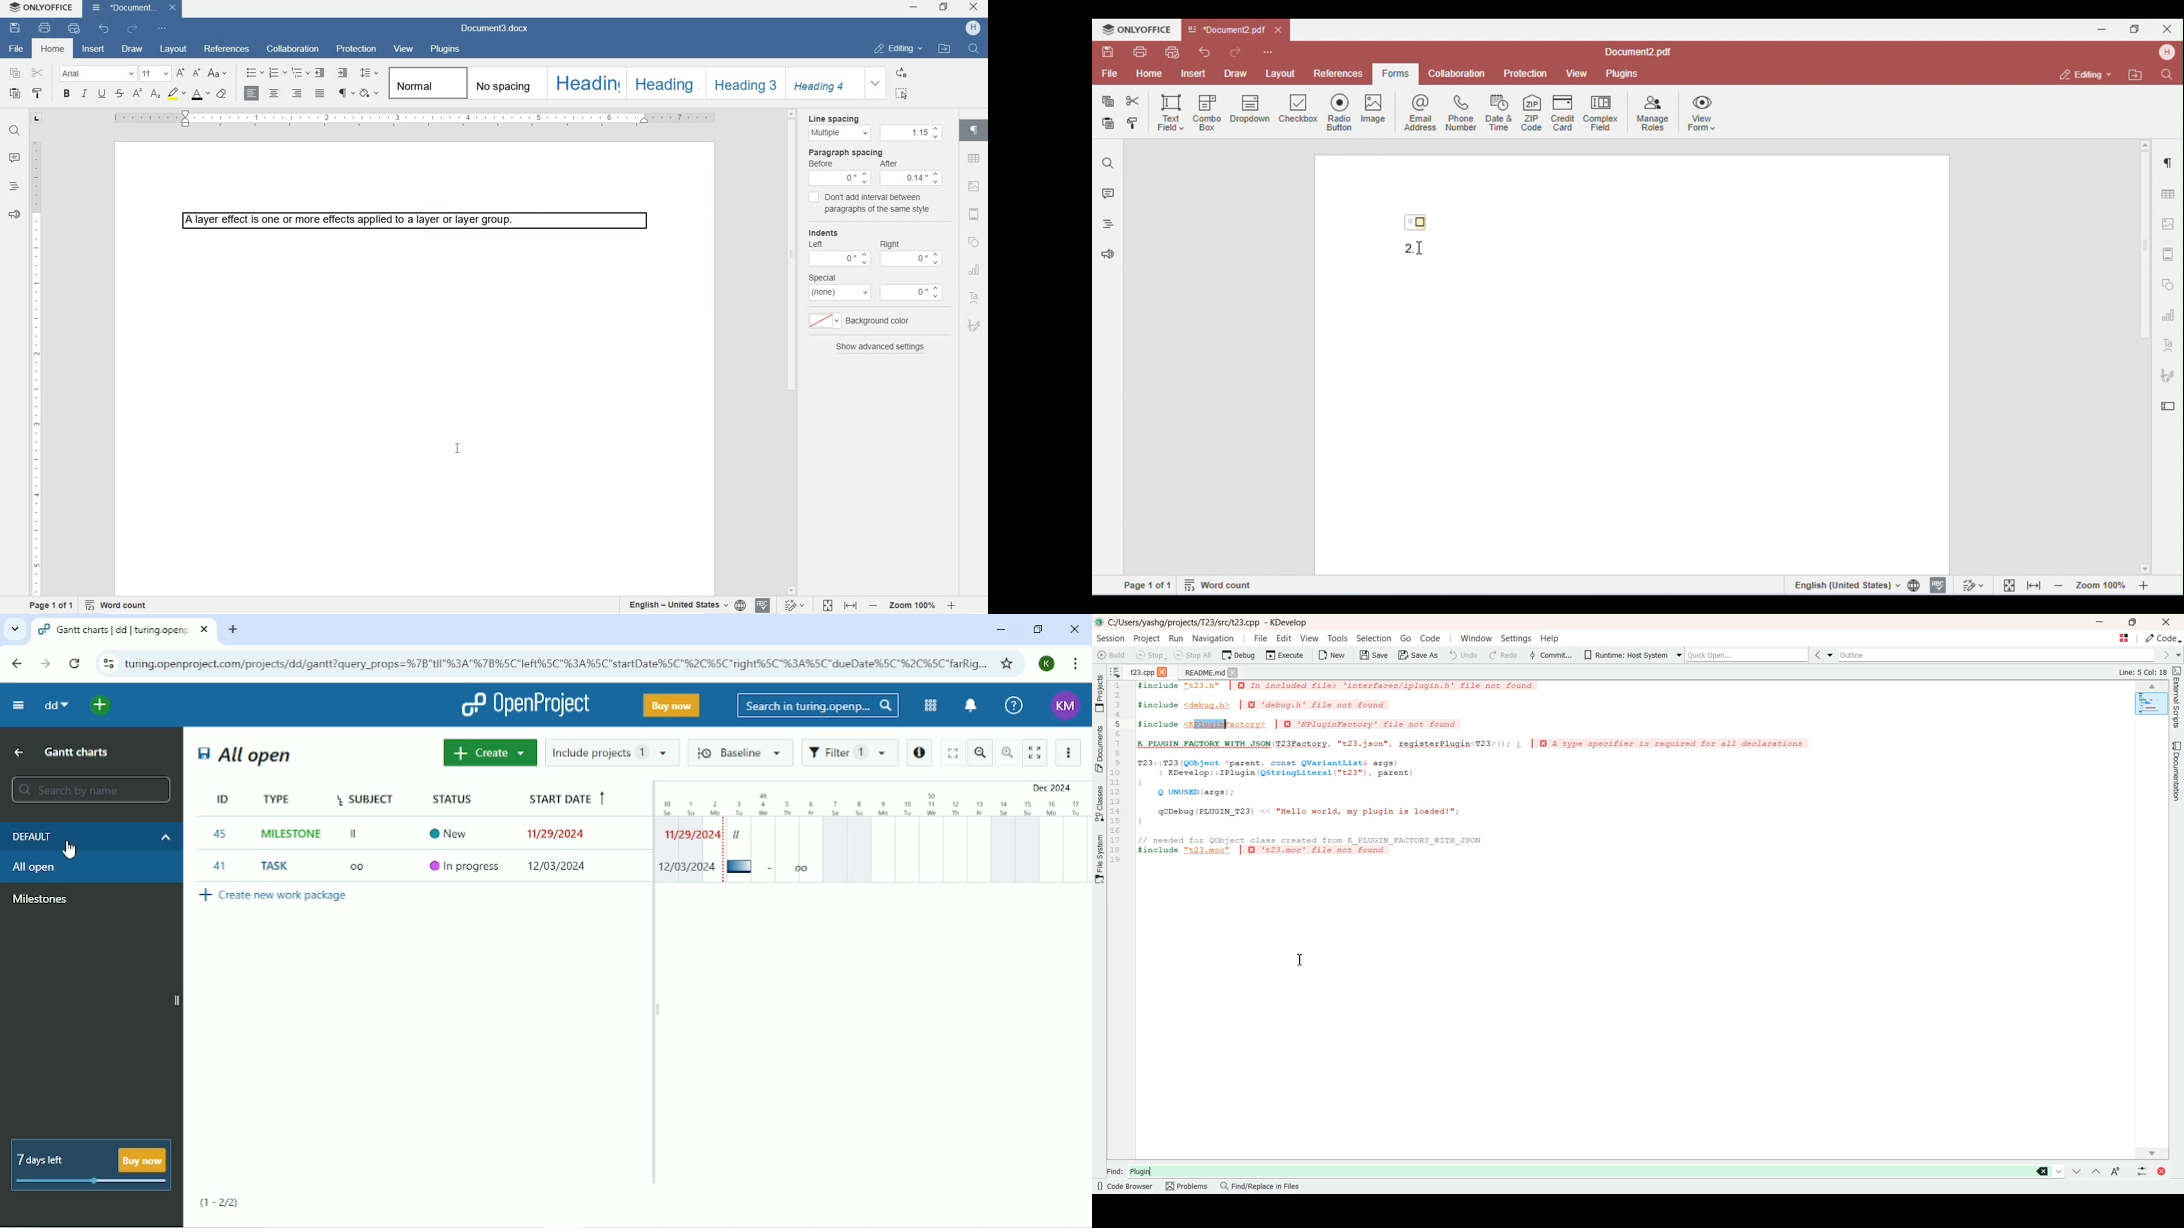  I want to click on Drop down box, so click(1833, 656).